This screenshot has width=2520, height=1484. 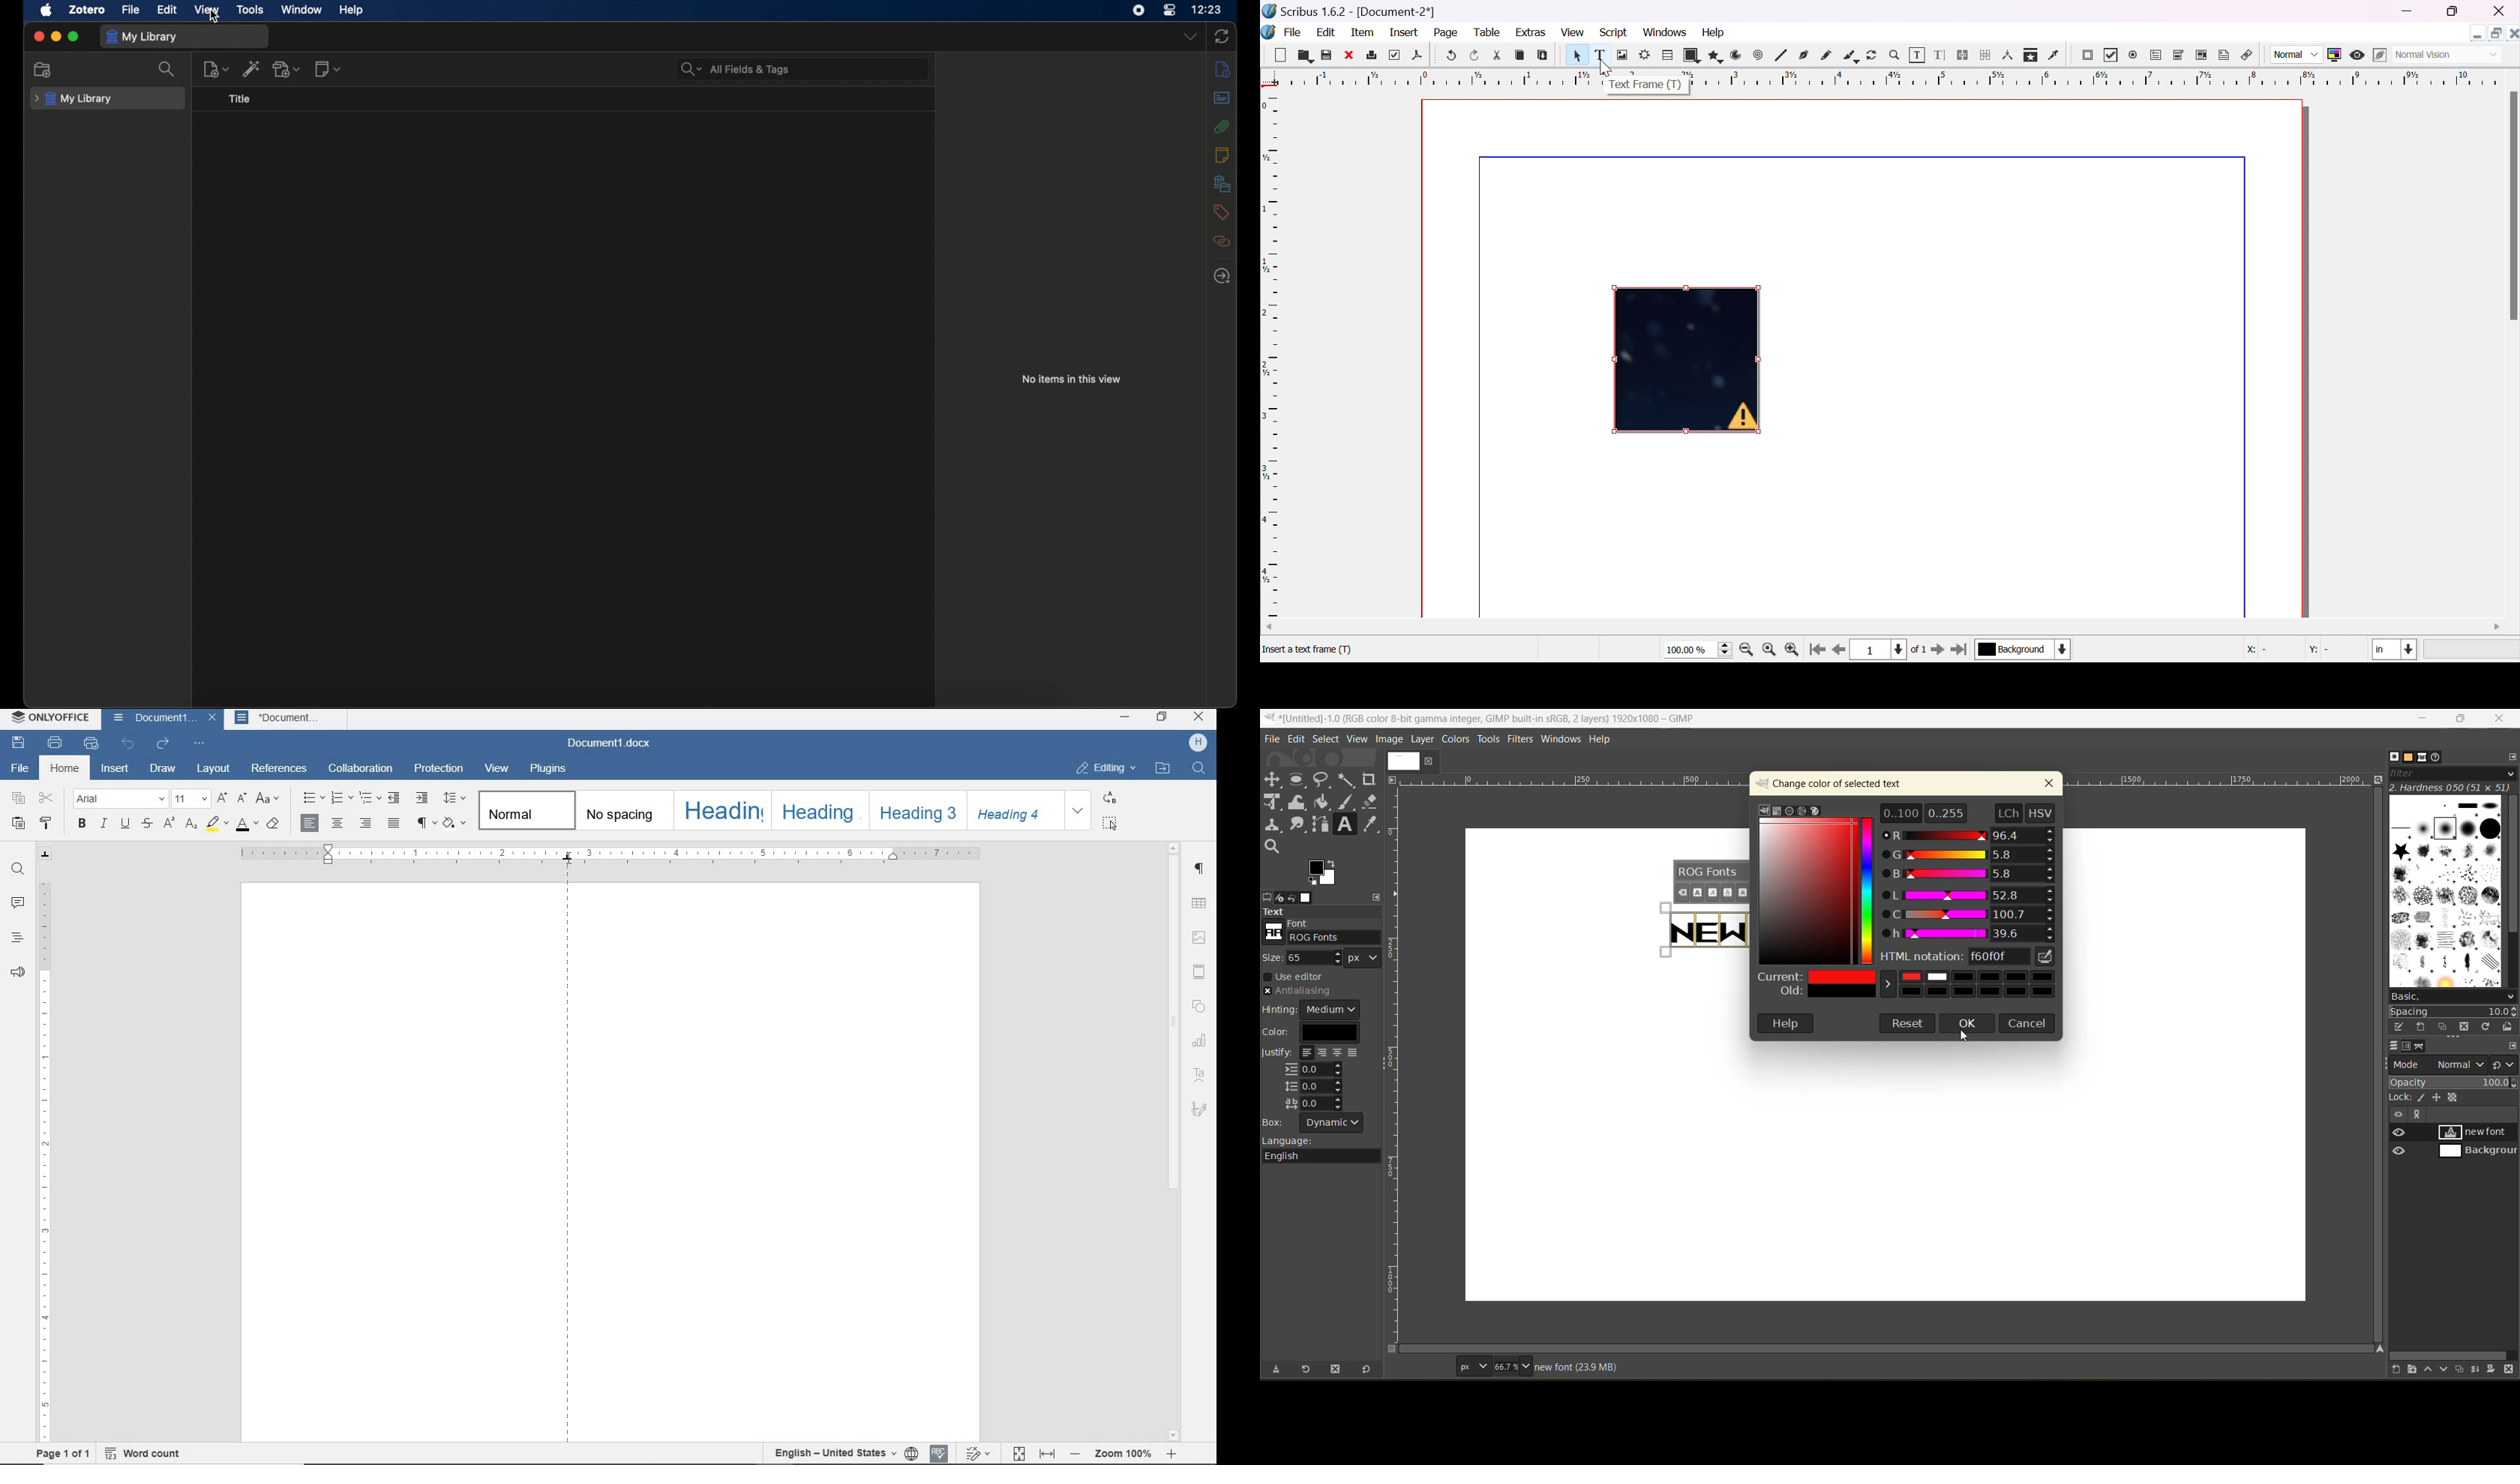 I want to click on maximize, so click(x=2465, y=719).